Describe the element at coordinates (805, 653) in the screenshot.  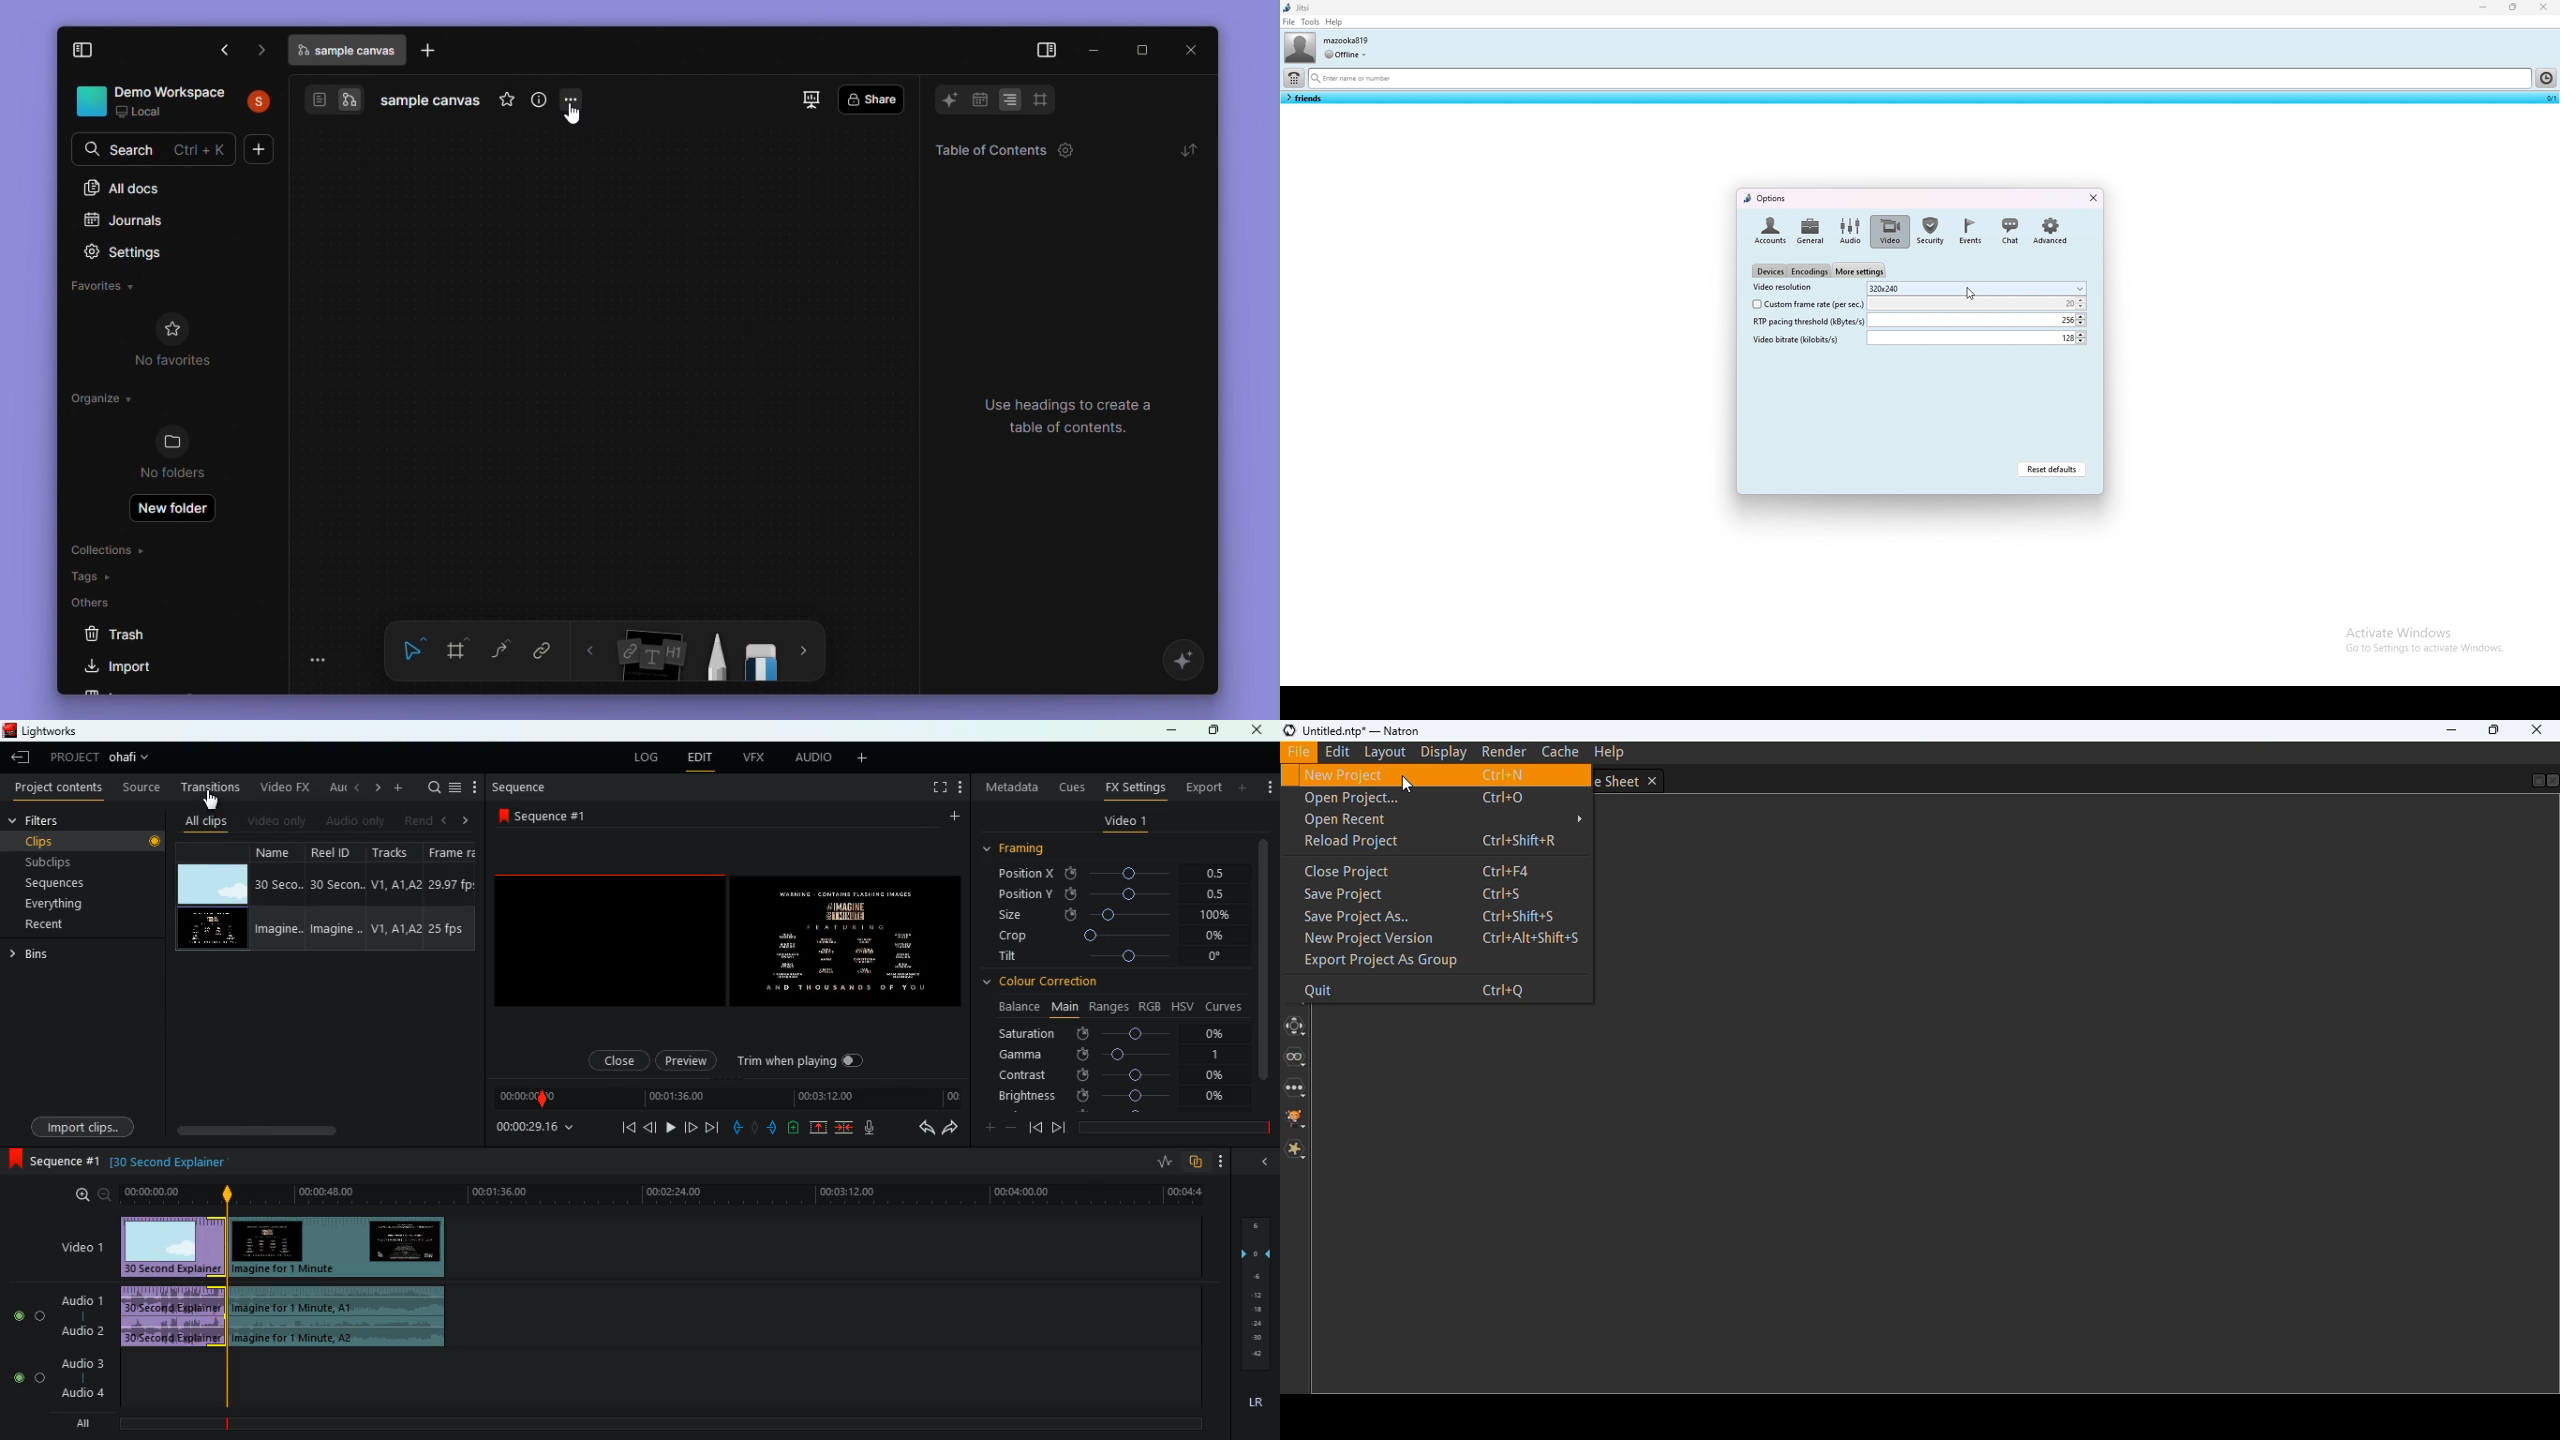
I see `more` at that location.